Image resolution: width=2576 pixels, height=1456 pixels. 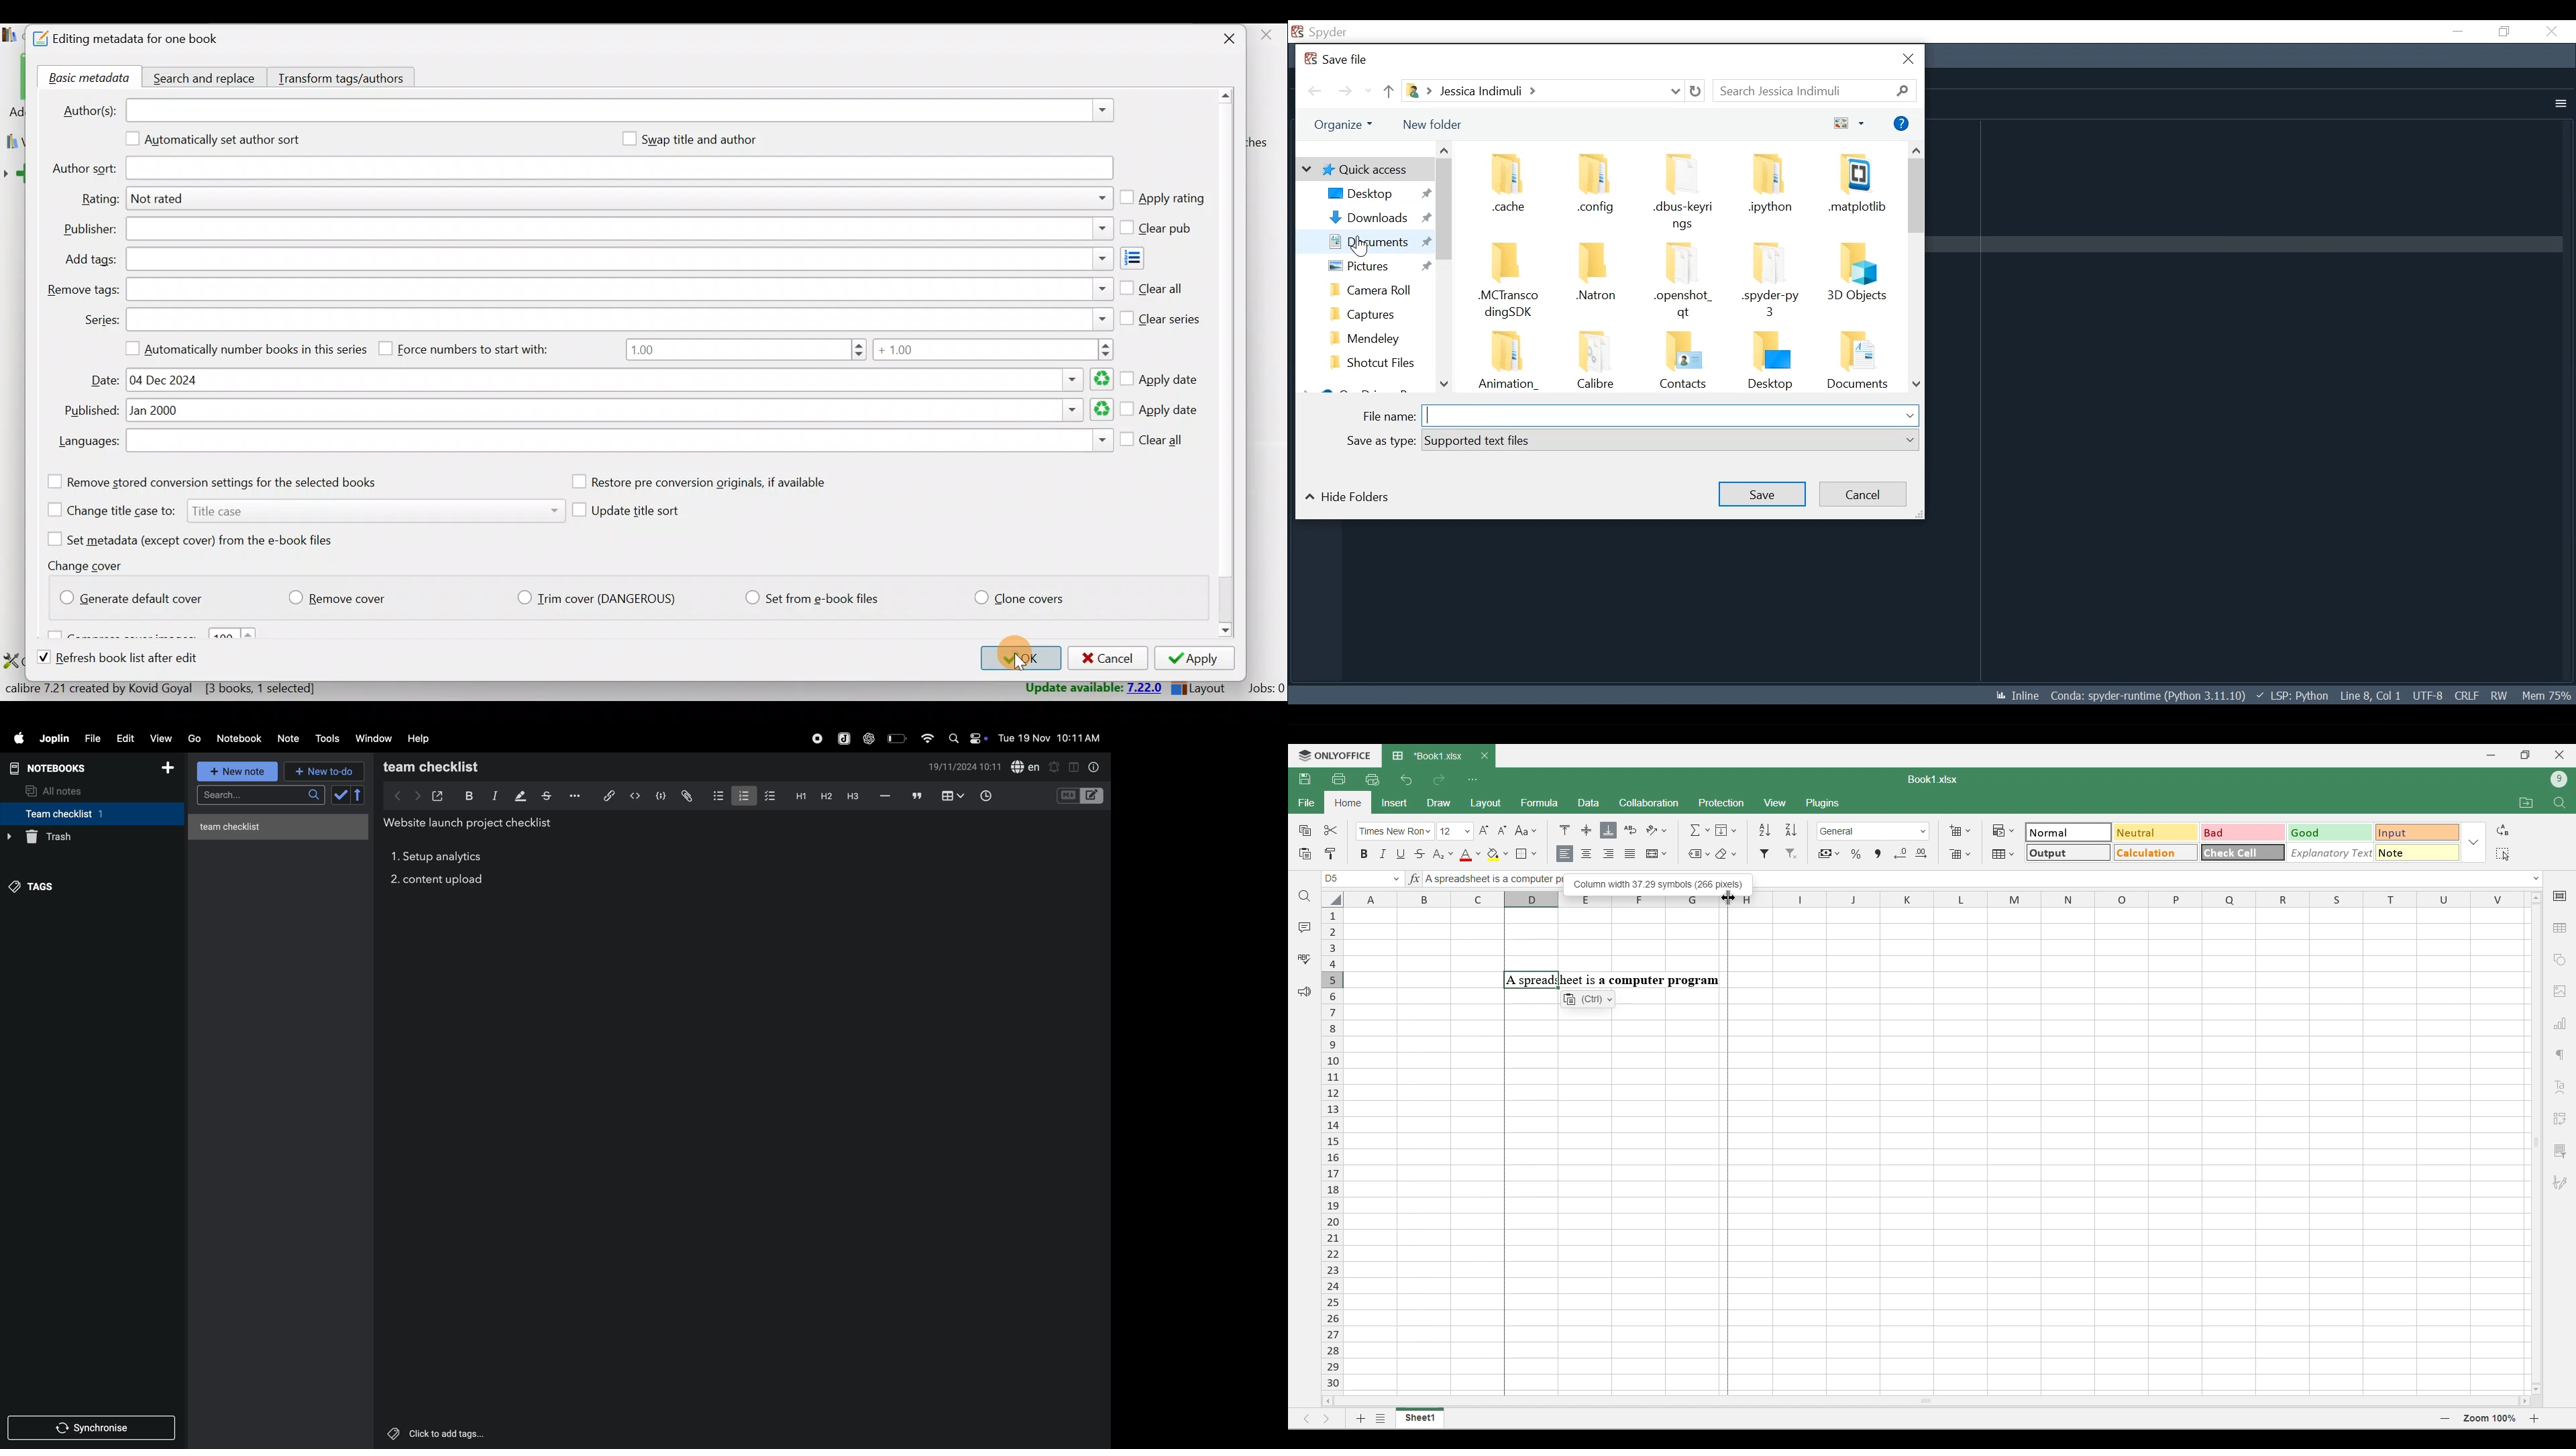 What do you see at coordinates (493, 796) in the screenshot?
I see `itallic` at bounding box center [493, 796].